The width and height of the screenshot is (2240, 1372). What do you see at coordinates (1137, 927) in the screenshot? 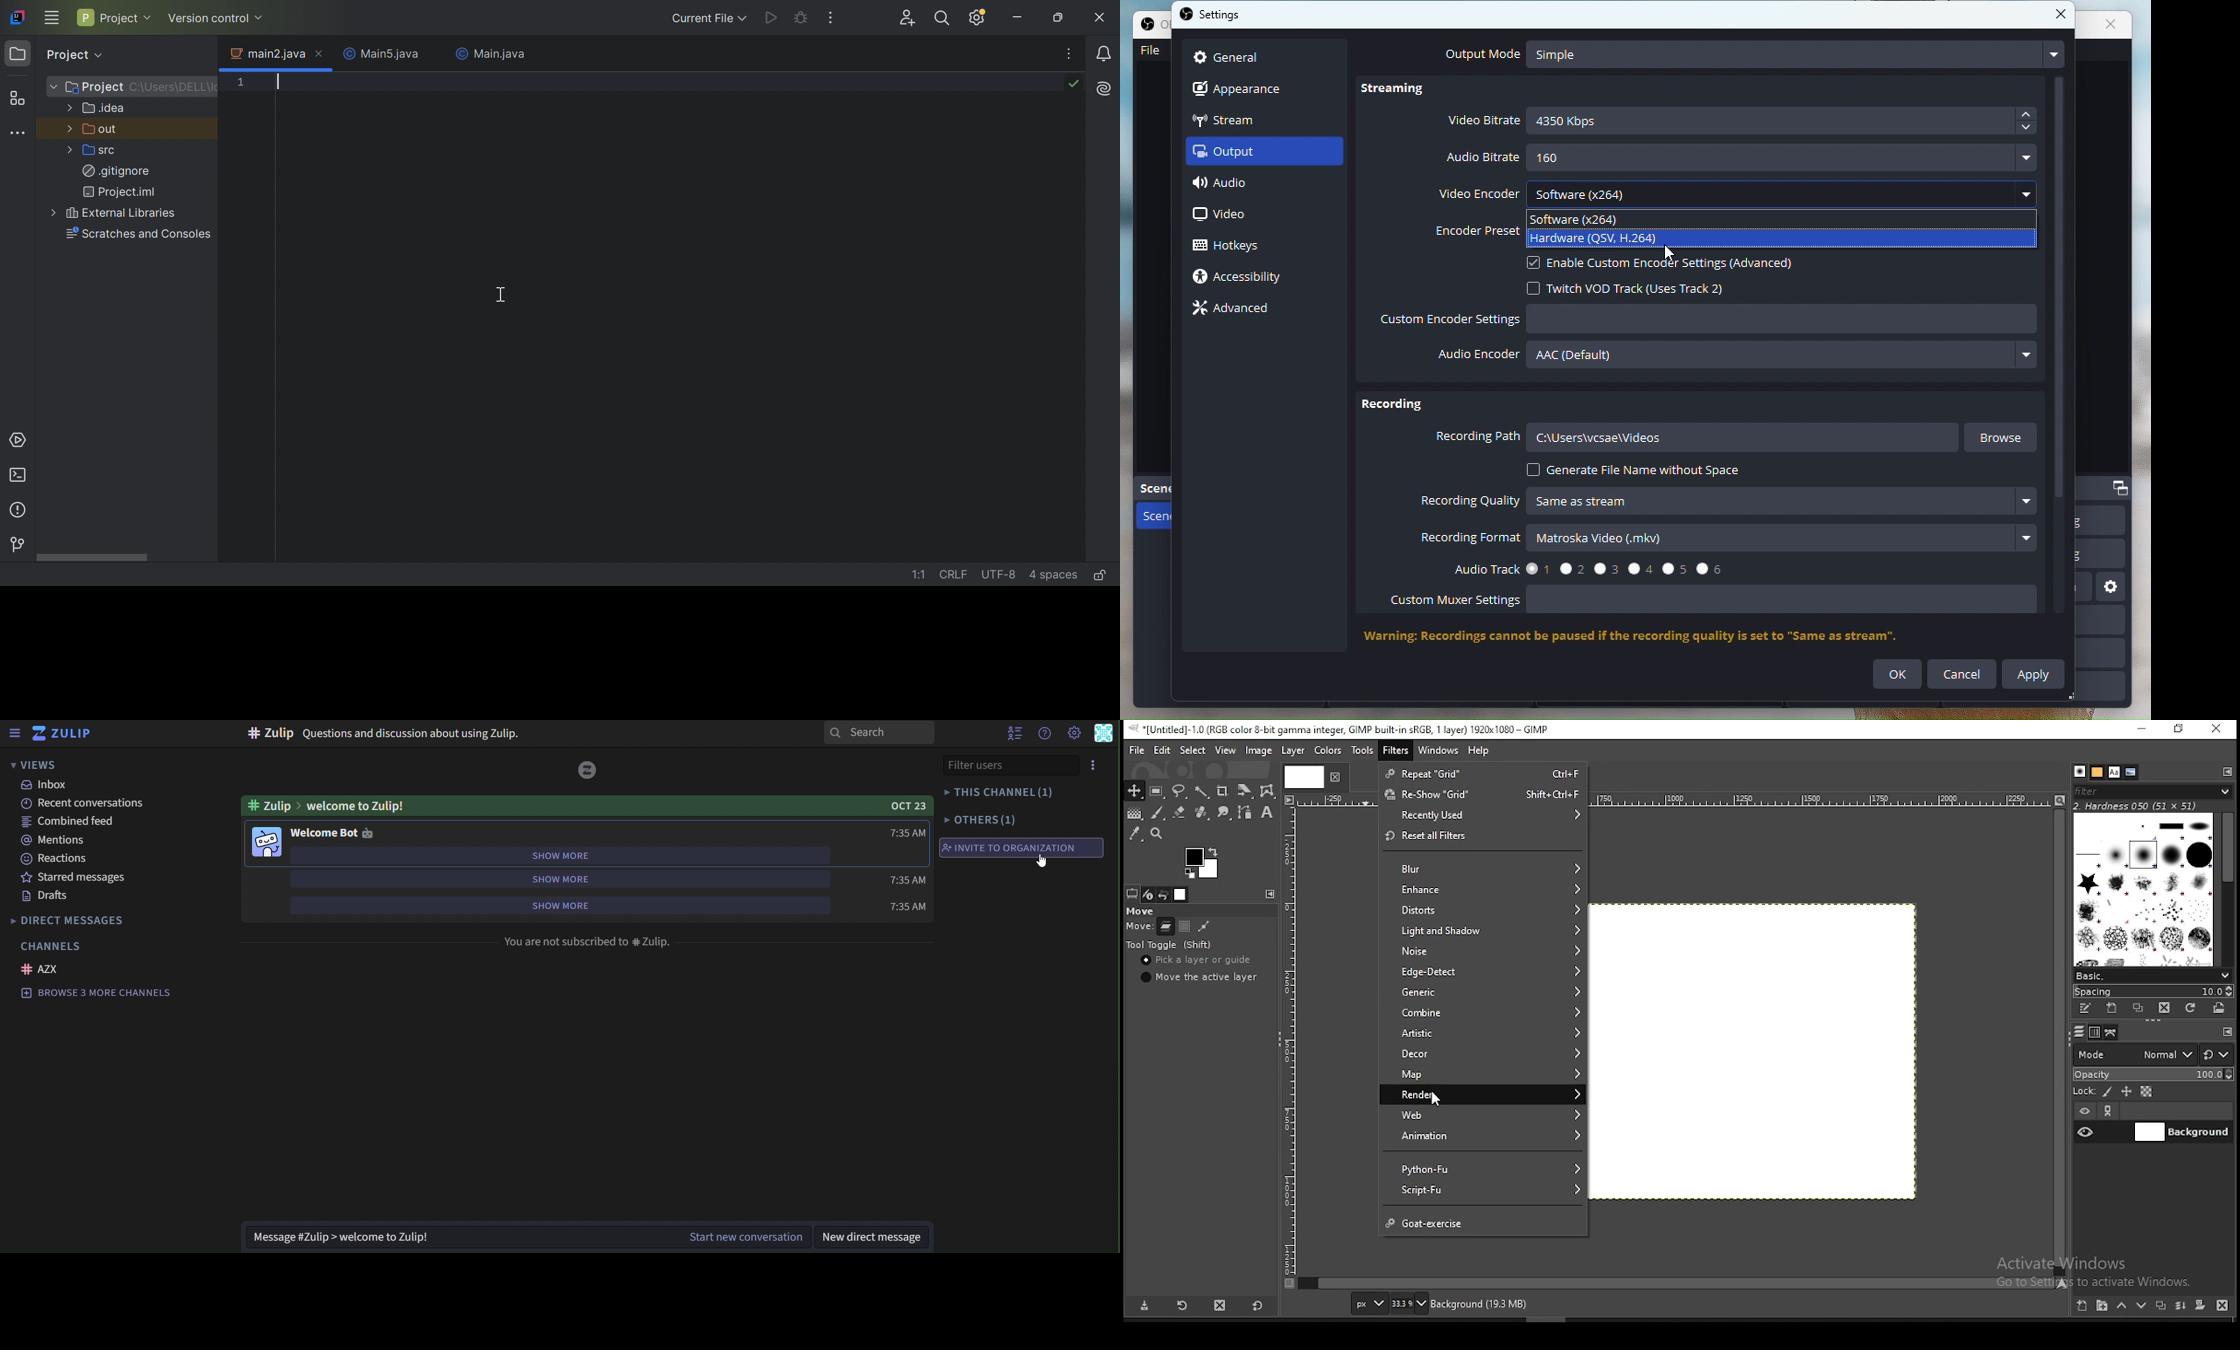
I see `move` at bounding box center [1137, 927].